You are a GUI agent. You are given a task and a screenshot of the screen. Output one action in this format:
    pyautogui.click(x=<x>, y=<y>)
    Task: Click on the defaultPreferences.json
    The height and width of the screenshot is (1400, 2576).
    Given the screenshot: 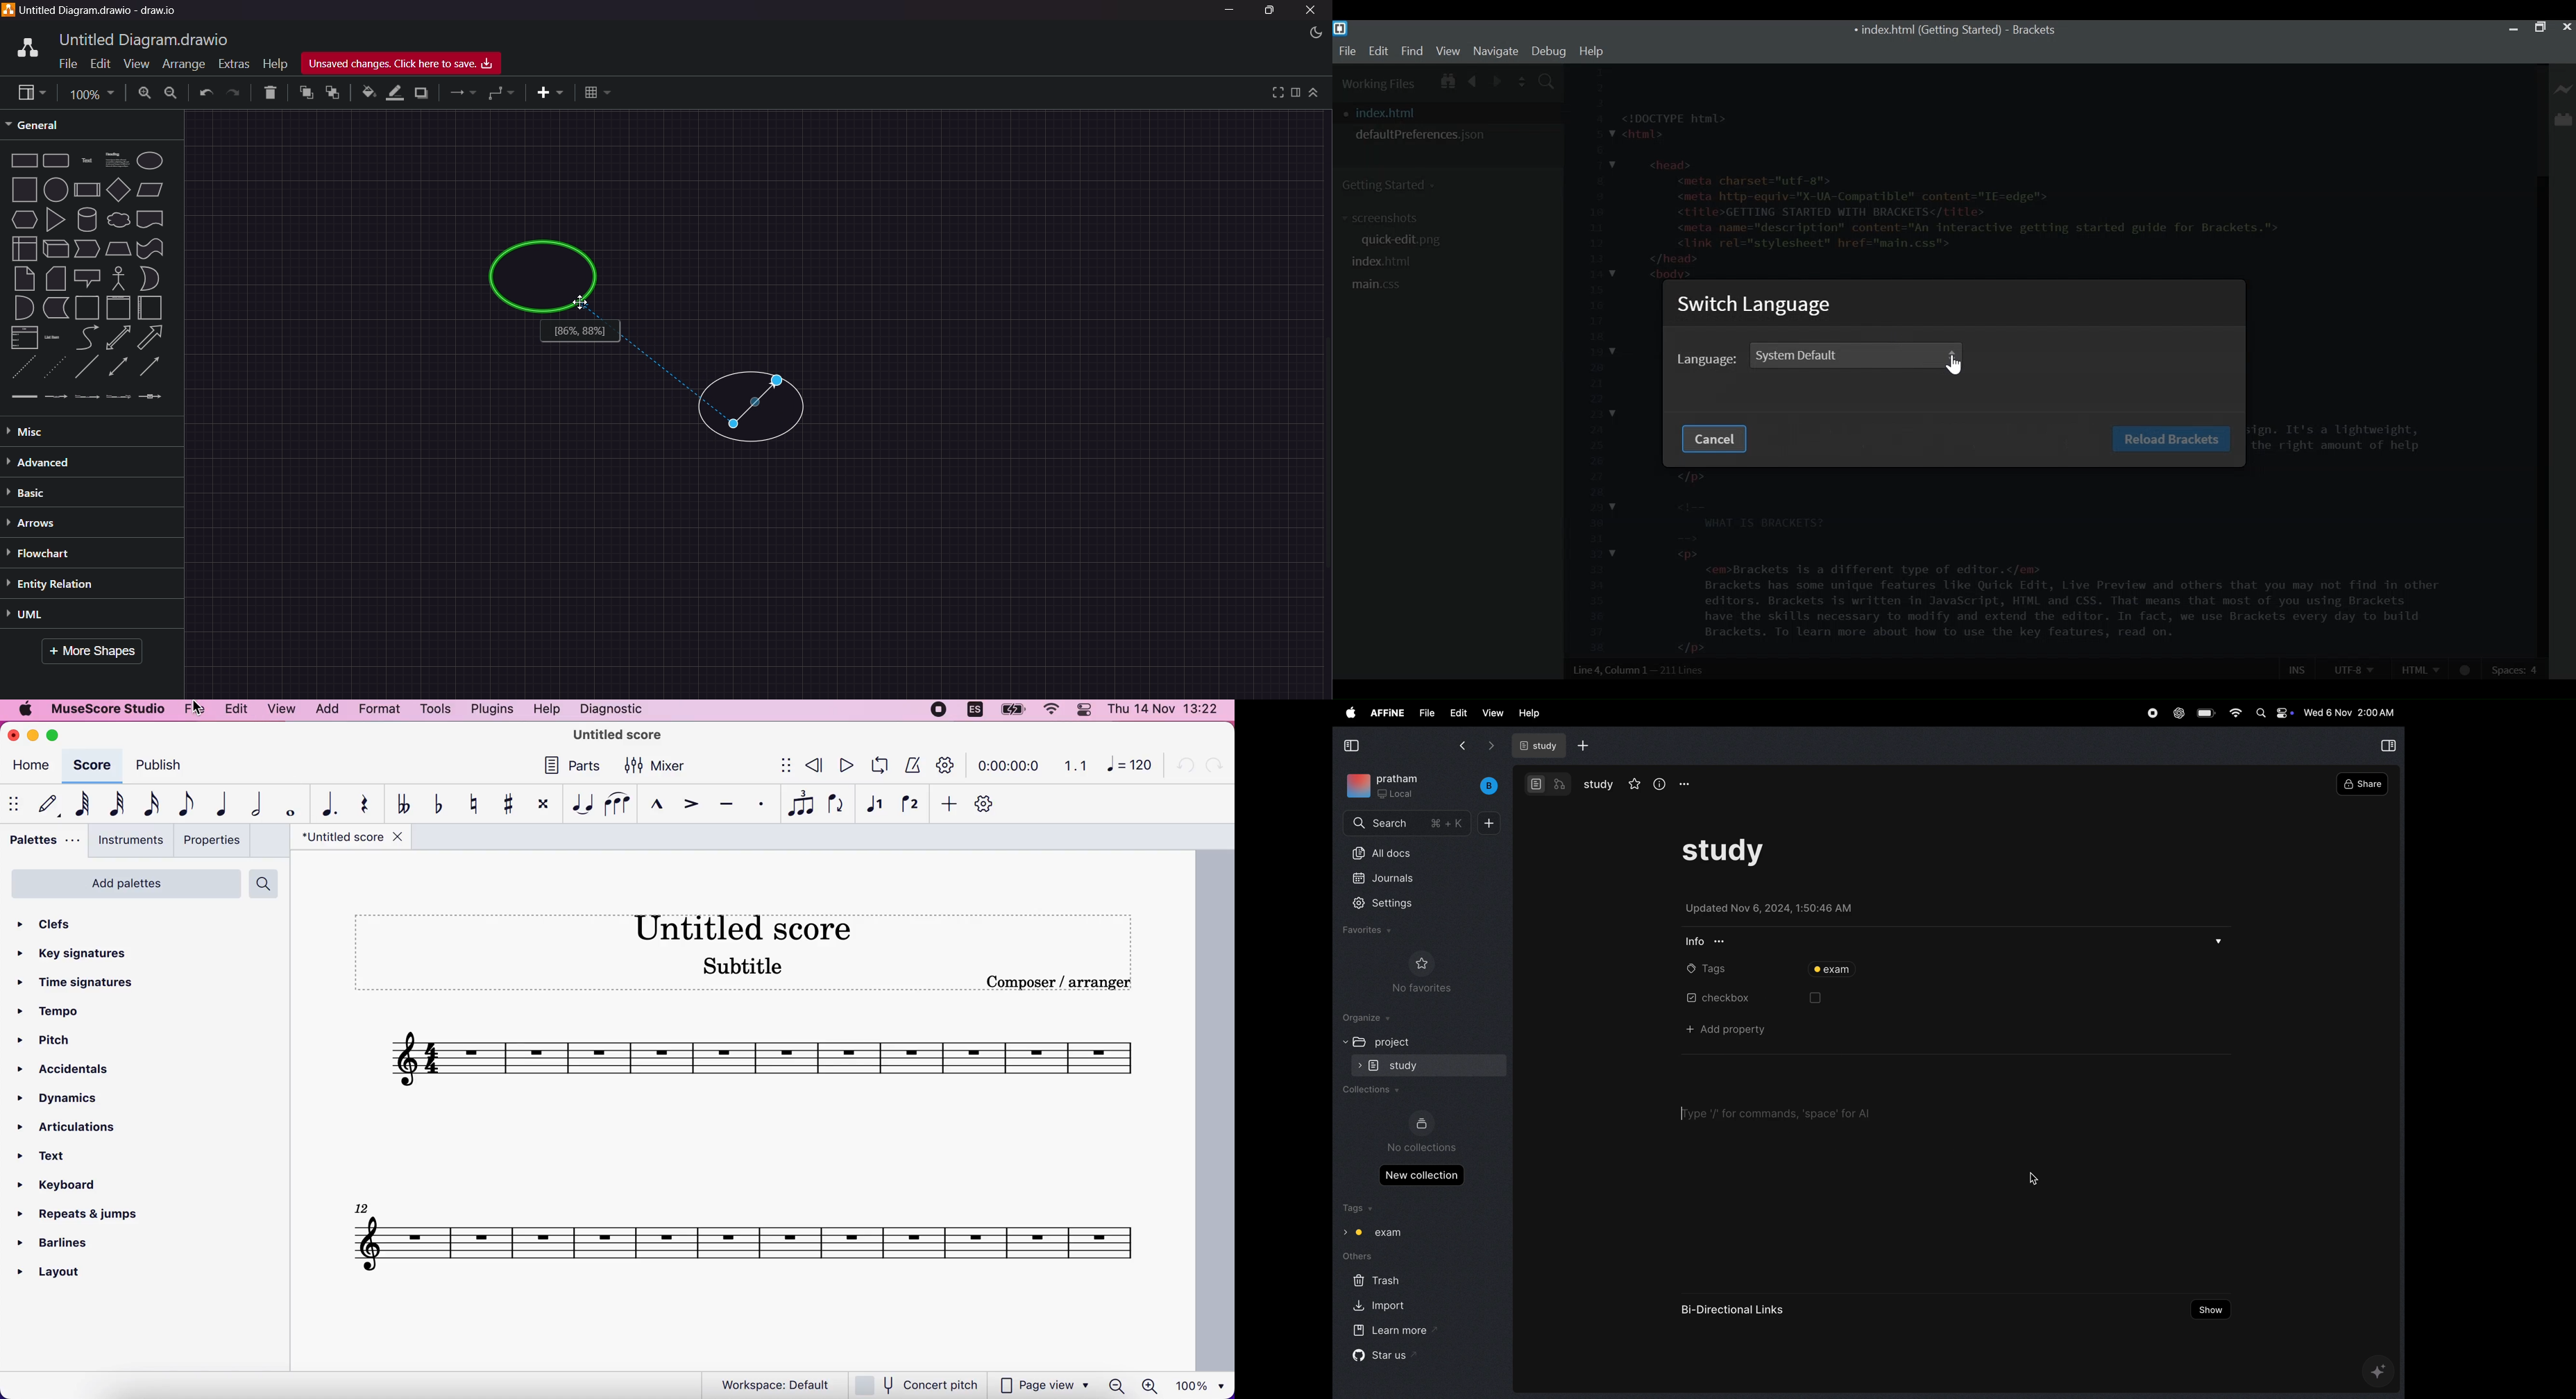 What is the action you would take?
    pyautogui.click(x=1448, y=135)
    